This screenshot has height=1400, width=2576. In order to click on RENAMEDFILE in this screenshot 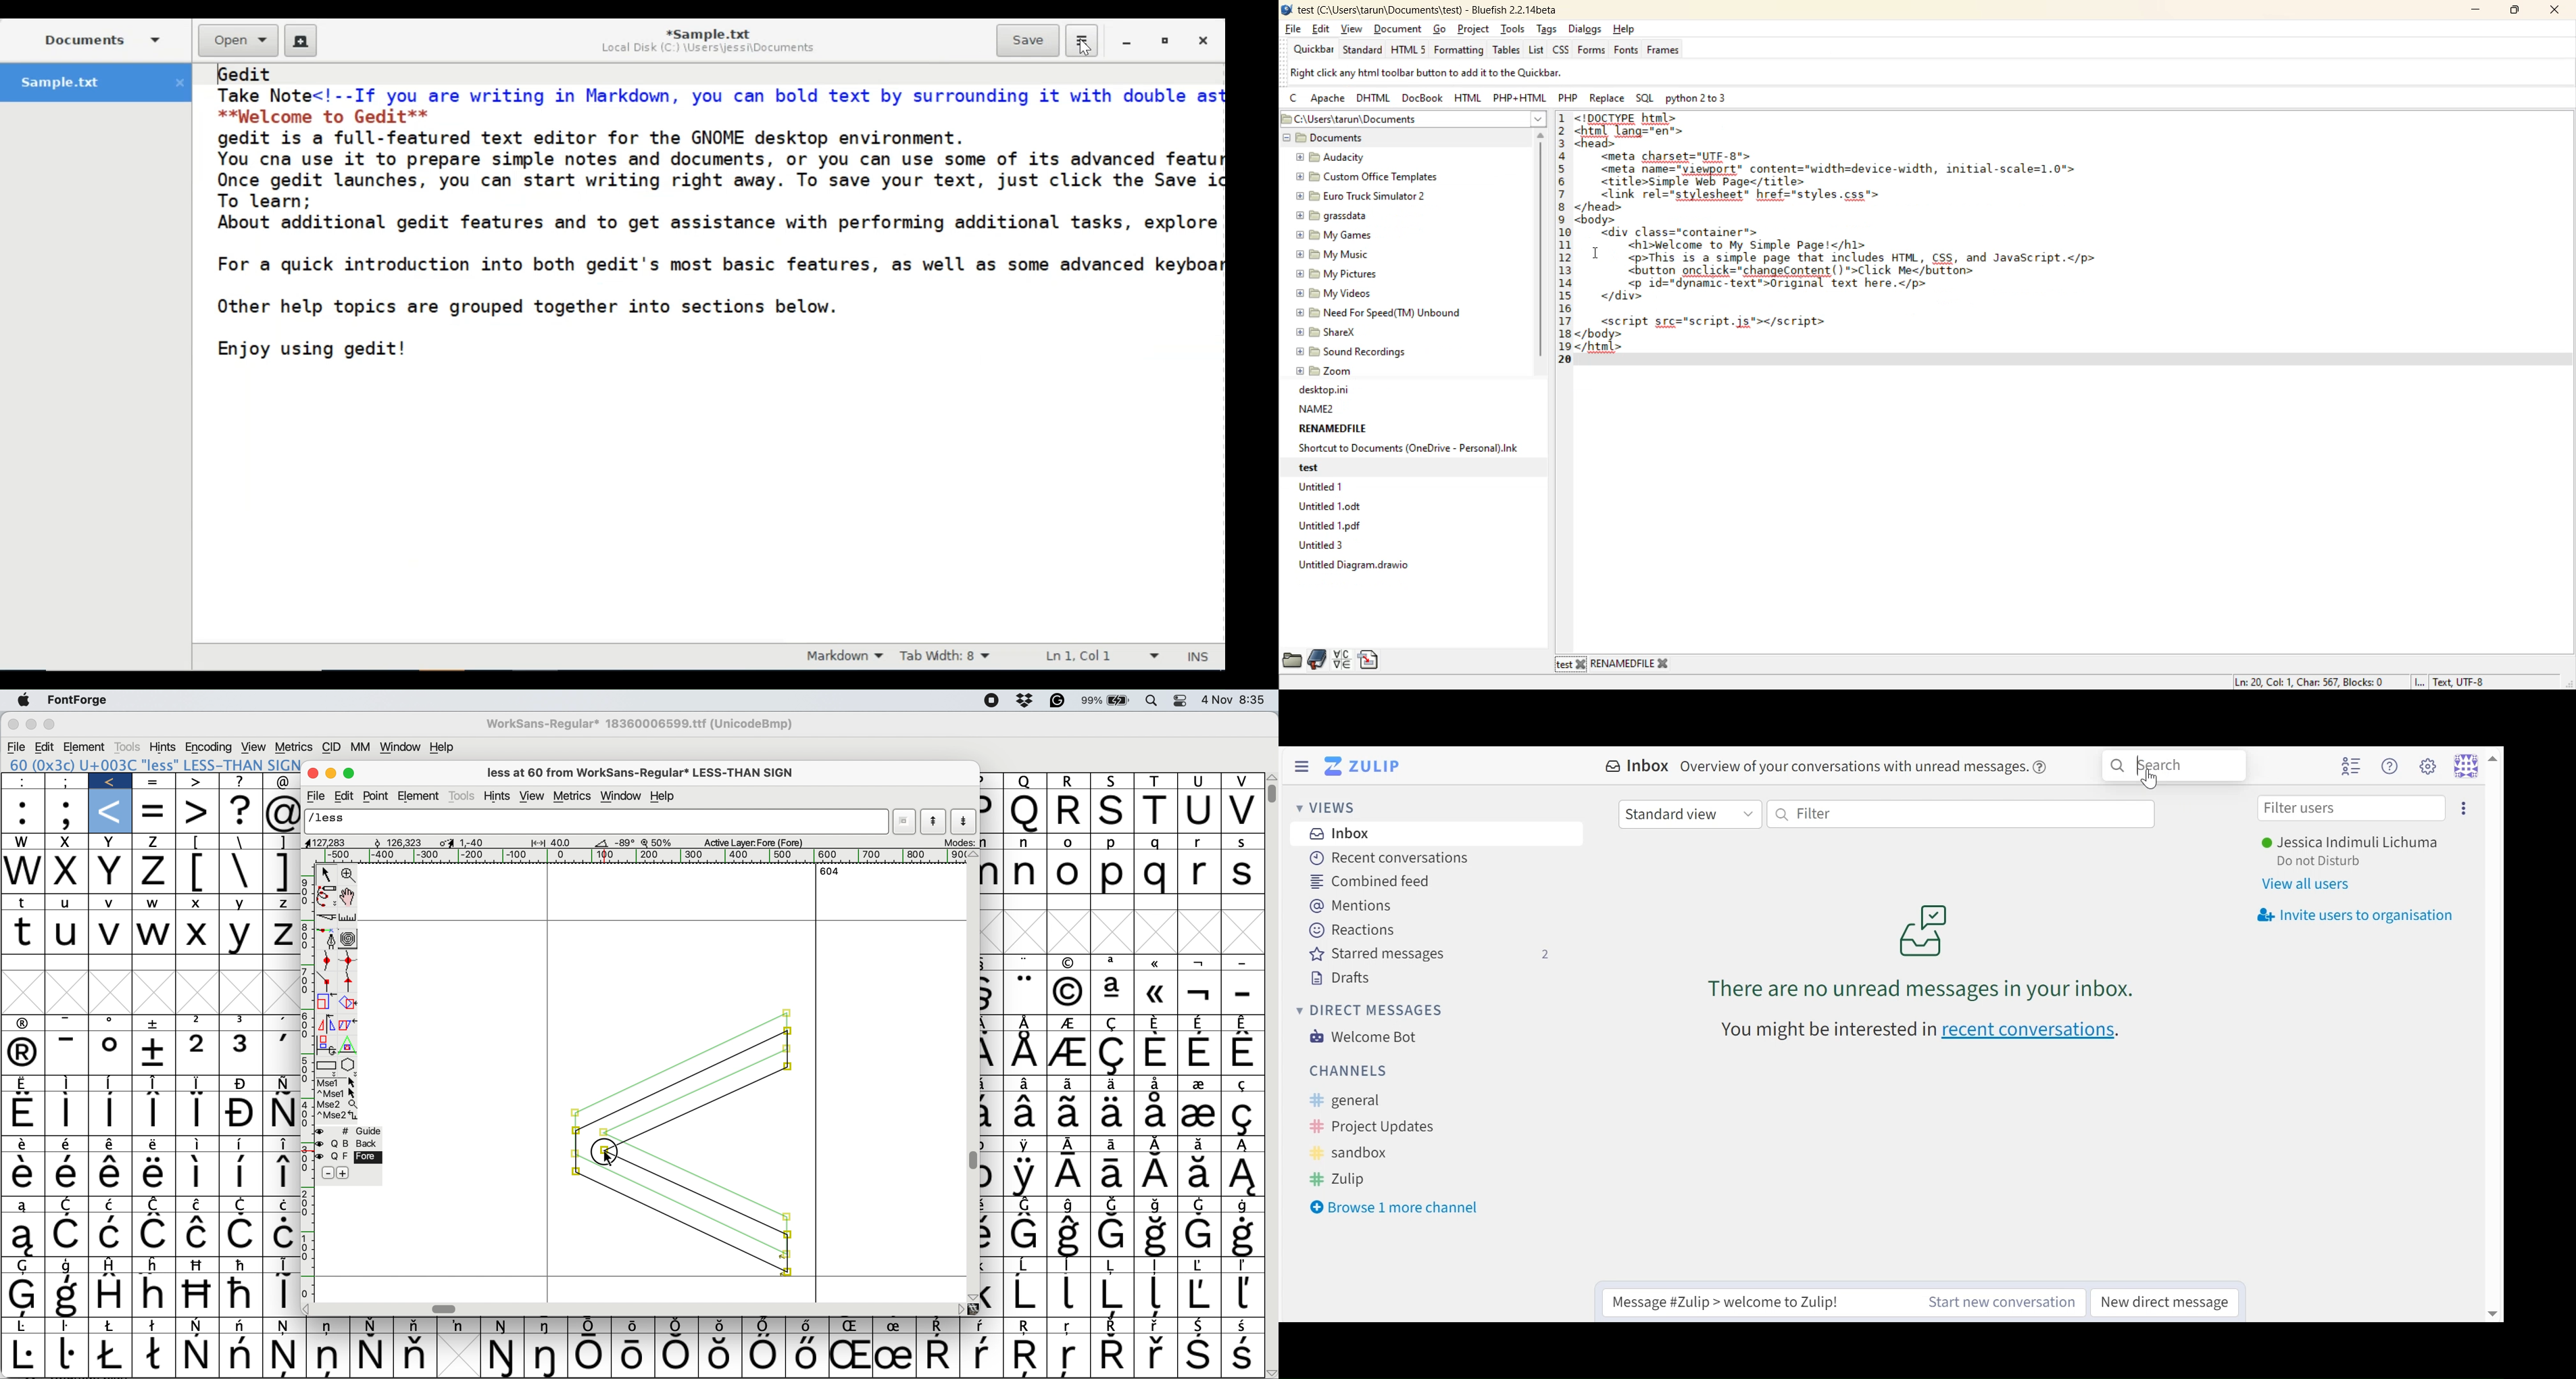, I will do `click(1333, 428)`.